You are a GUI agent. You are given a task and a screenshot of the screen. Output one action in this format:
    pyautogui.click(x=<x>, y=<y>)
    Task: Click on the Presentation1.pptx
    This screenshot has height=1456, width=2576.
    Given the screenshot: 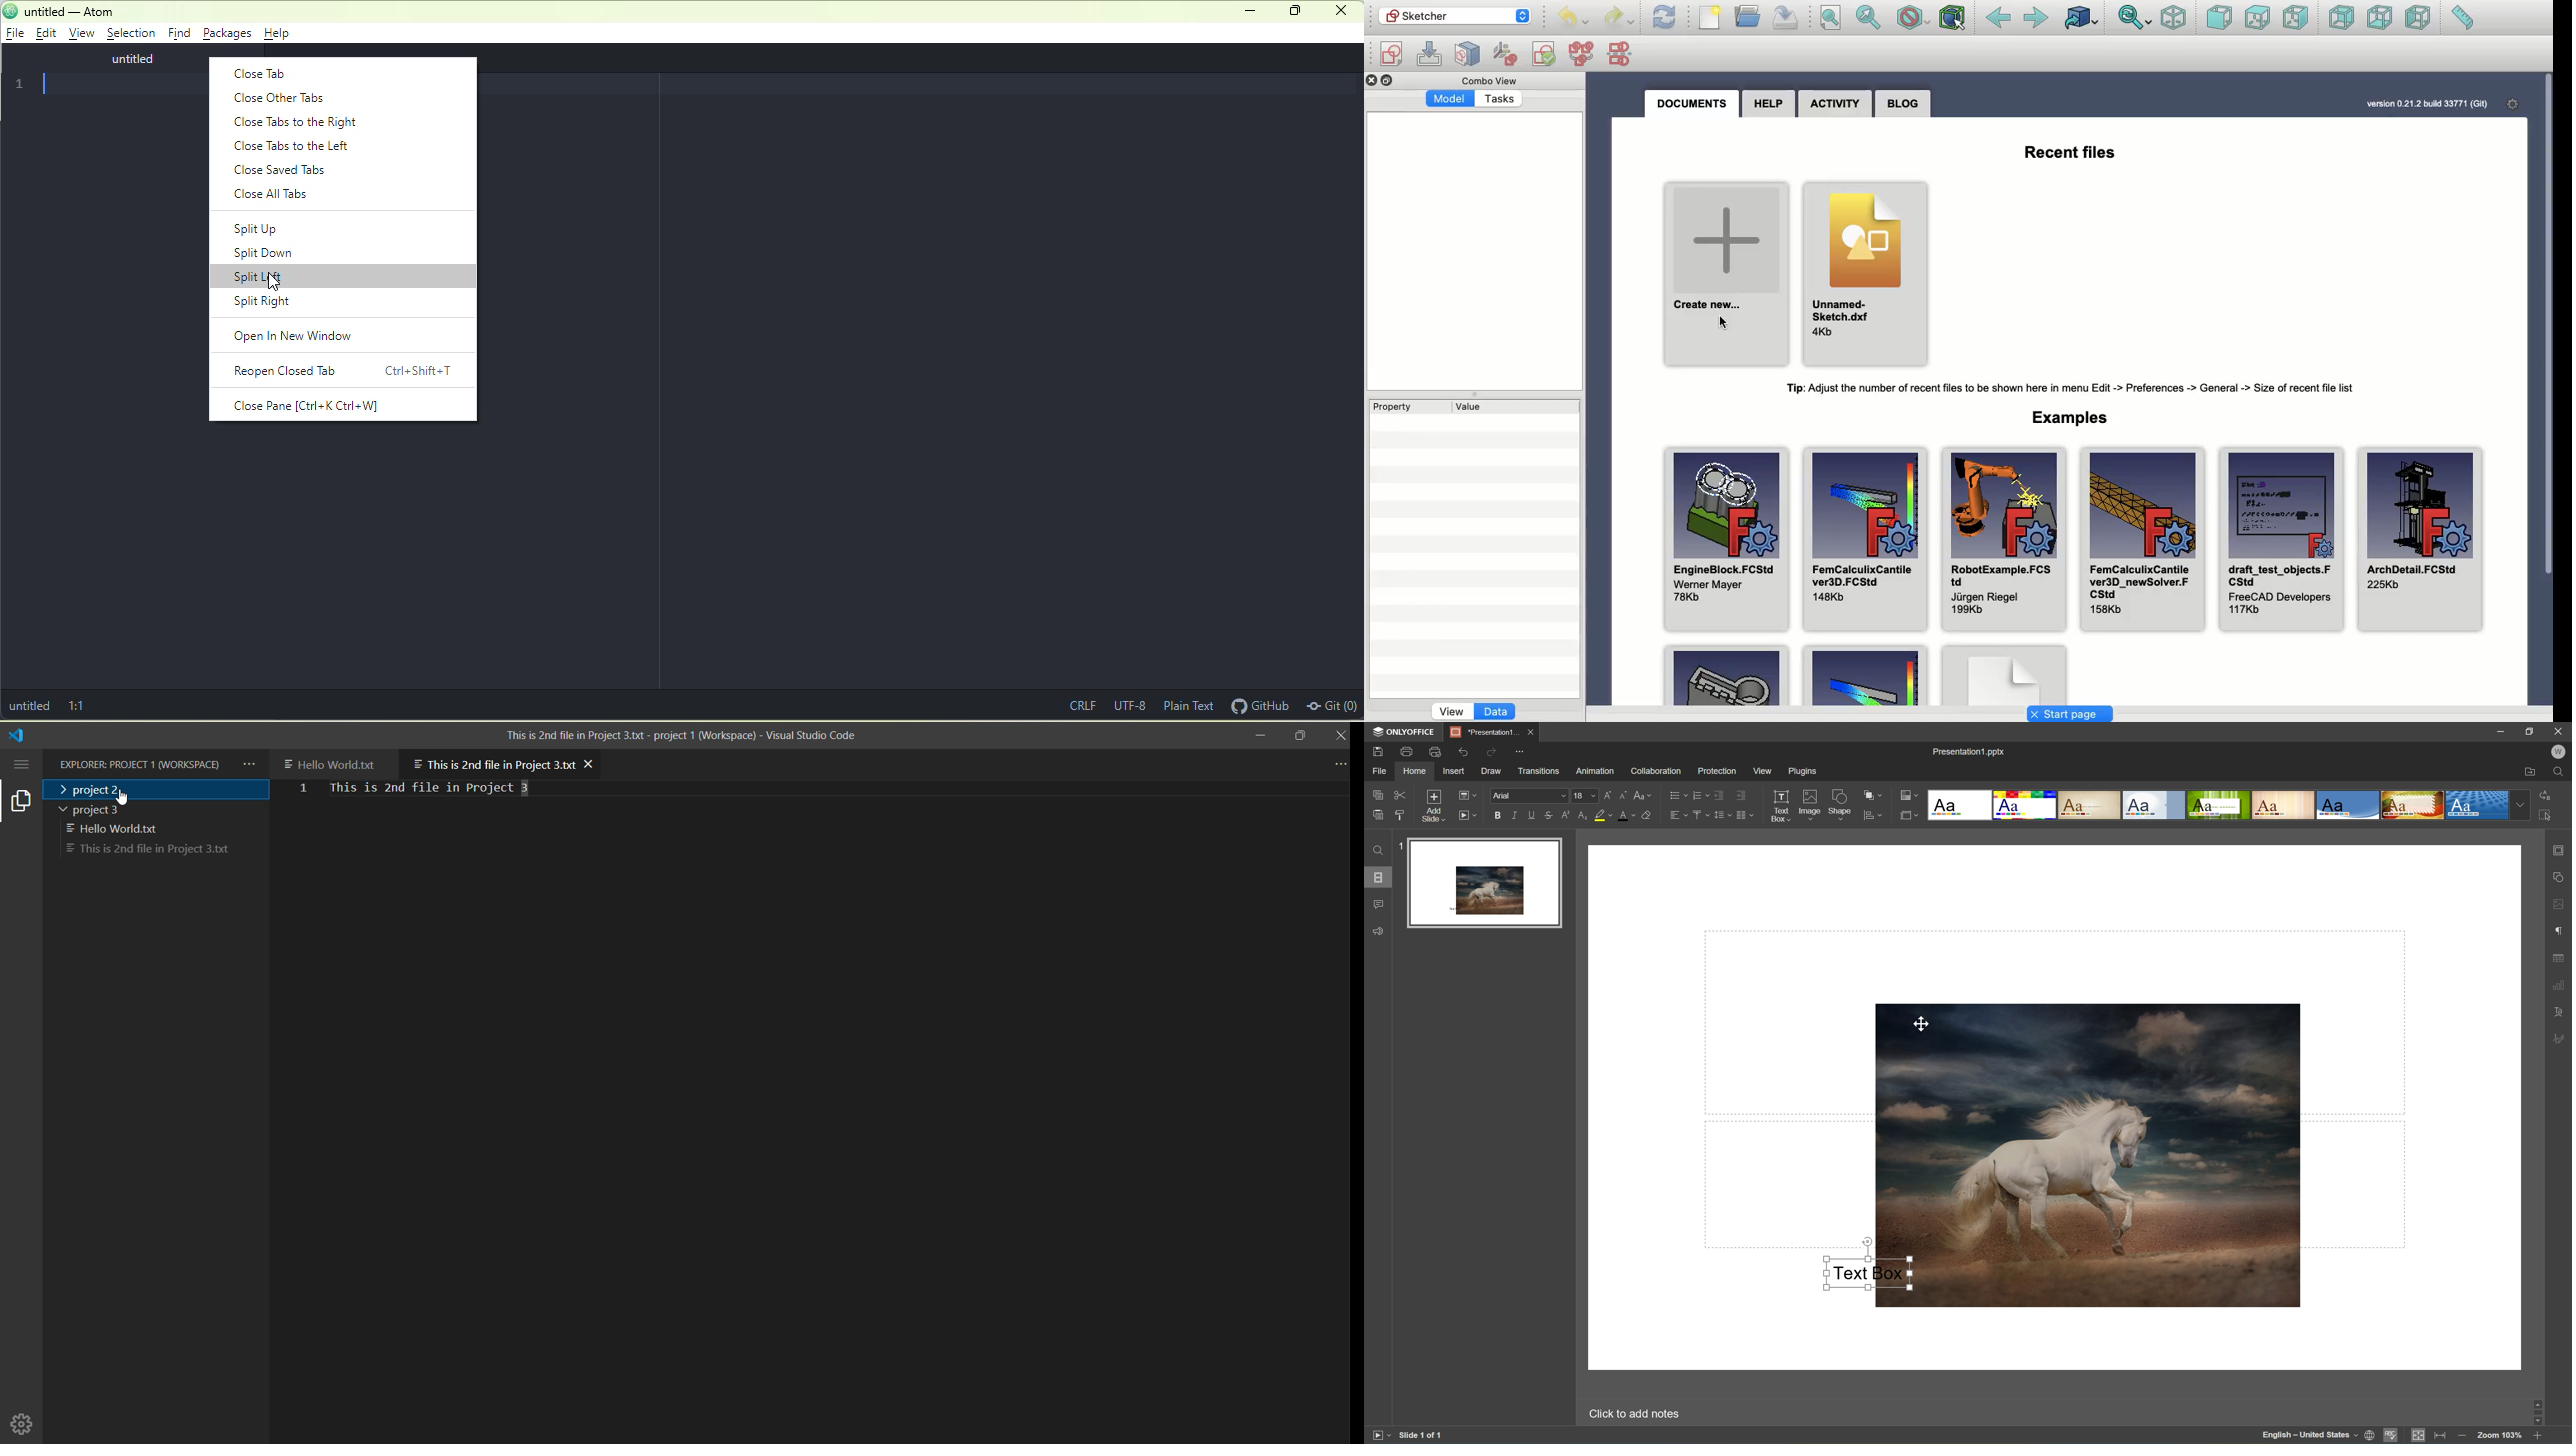 What is the action you would take?
    pyautogui.click(x=1969, y=752)
    